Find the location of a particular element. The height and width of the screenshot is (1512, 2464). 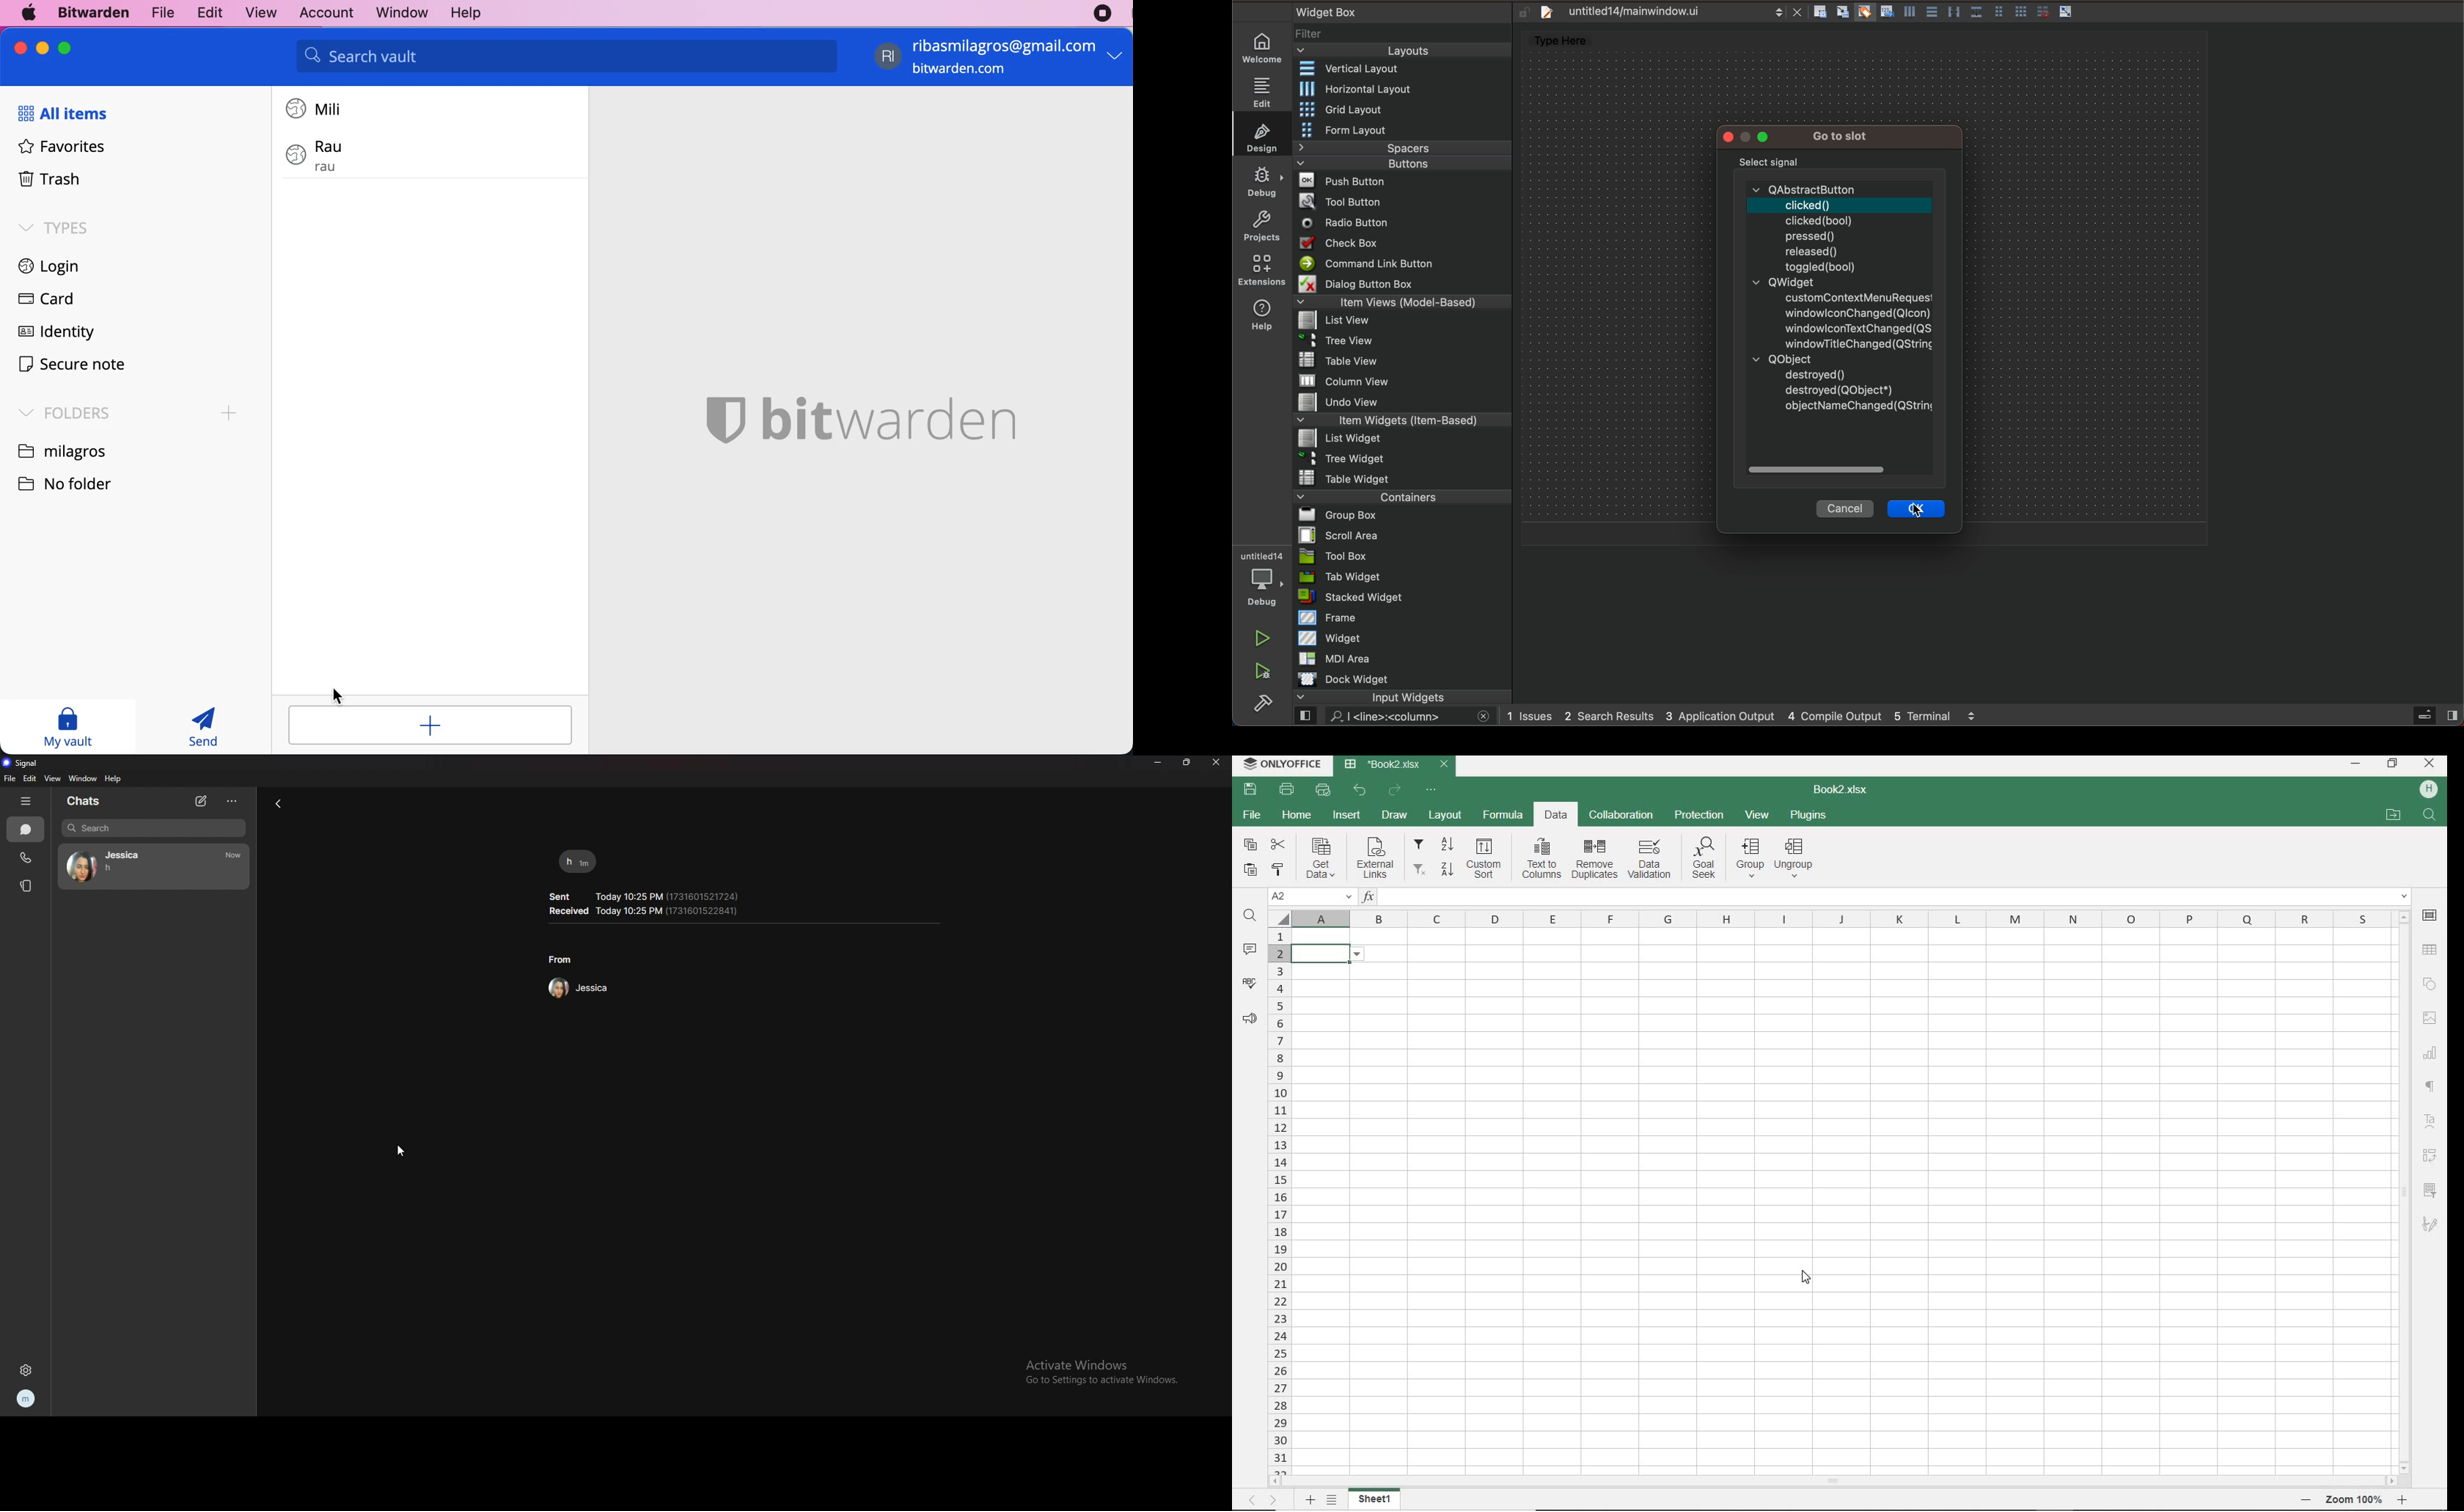

no folder is located at coordinates (73, 482).